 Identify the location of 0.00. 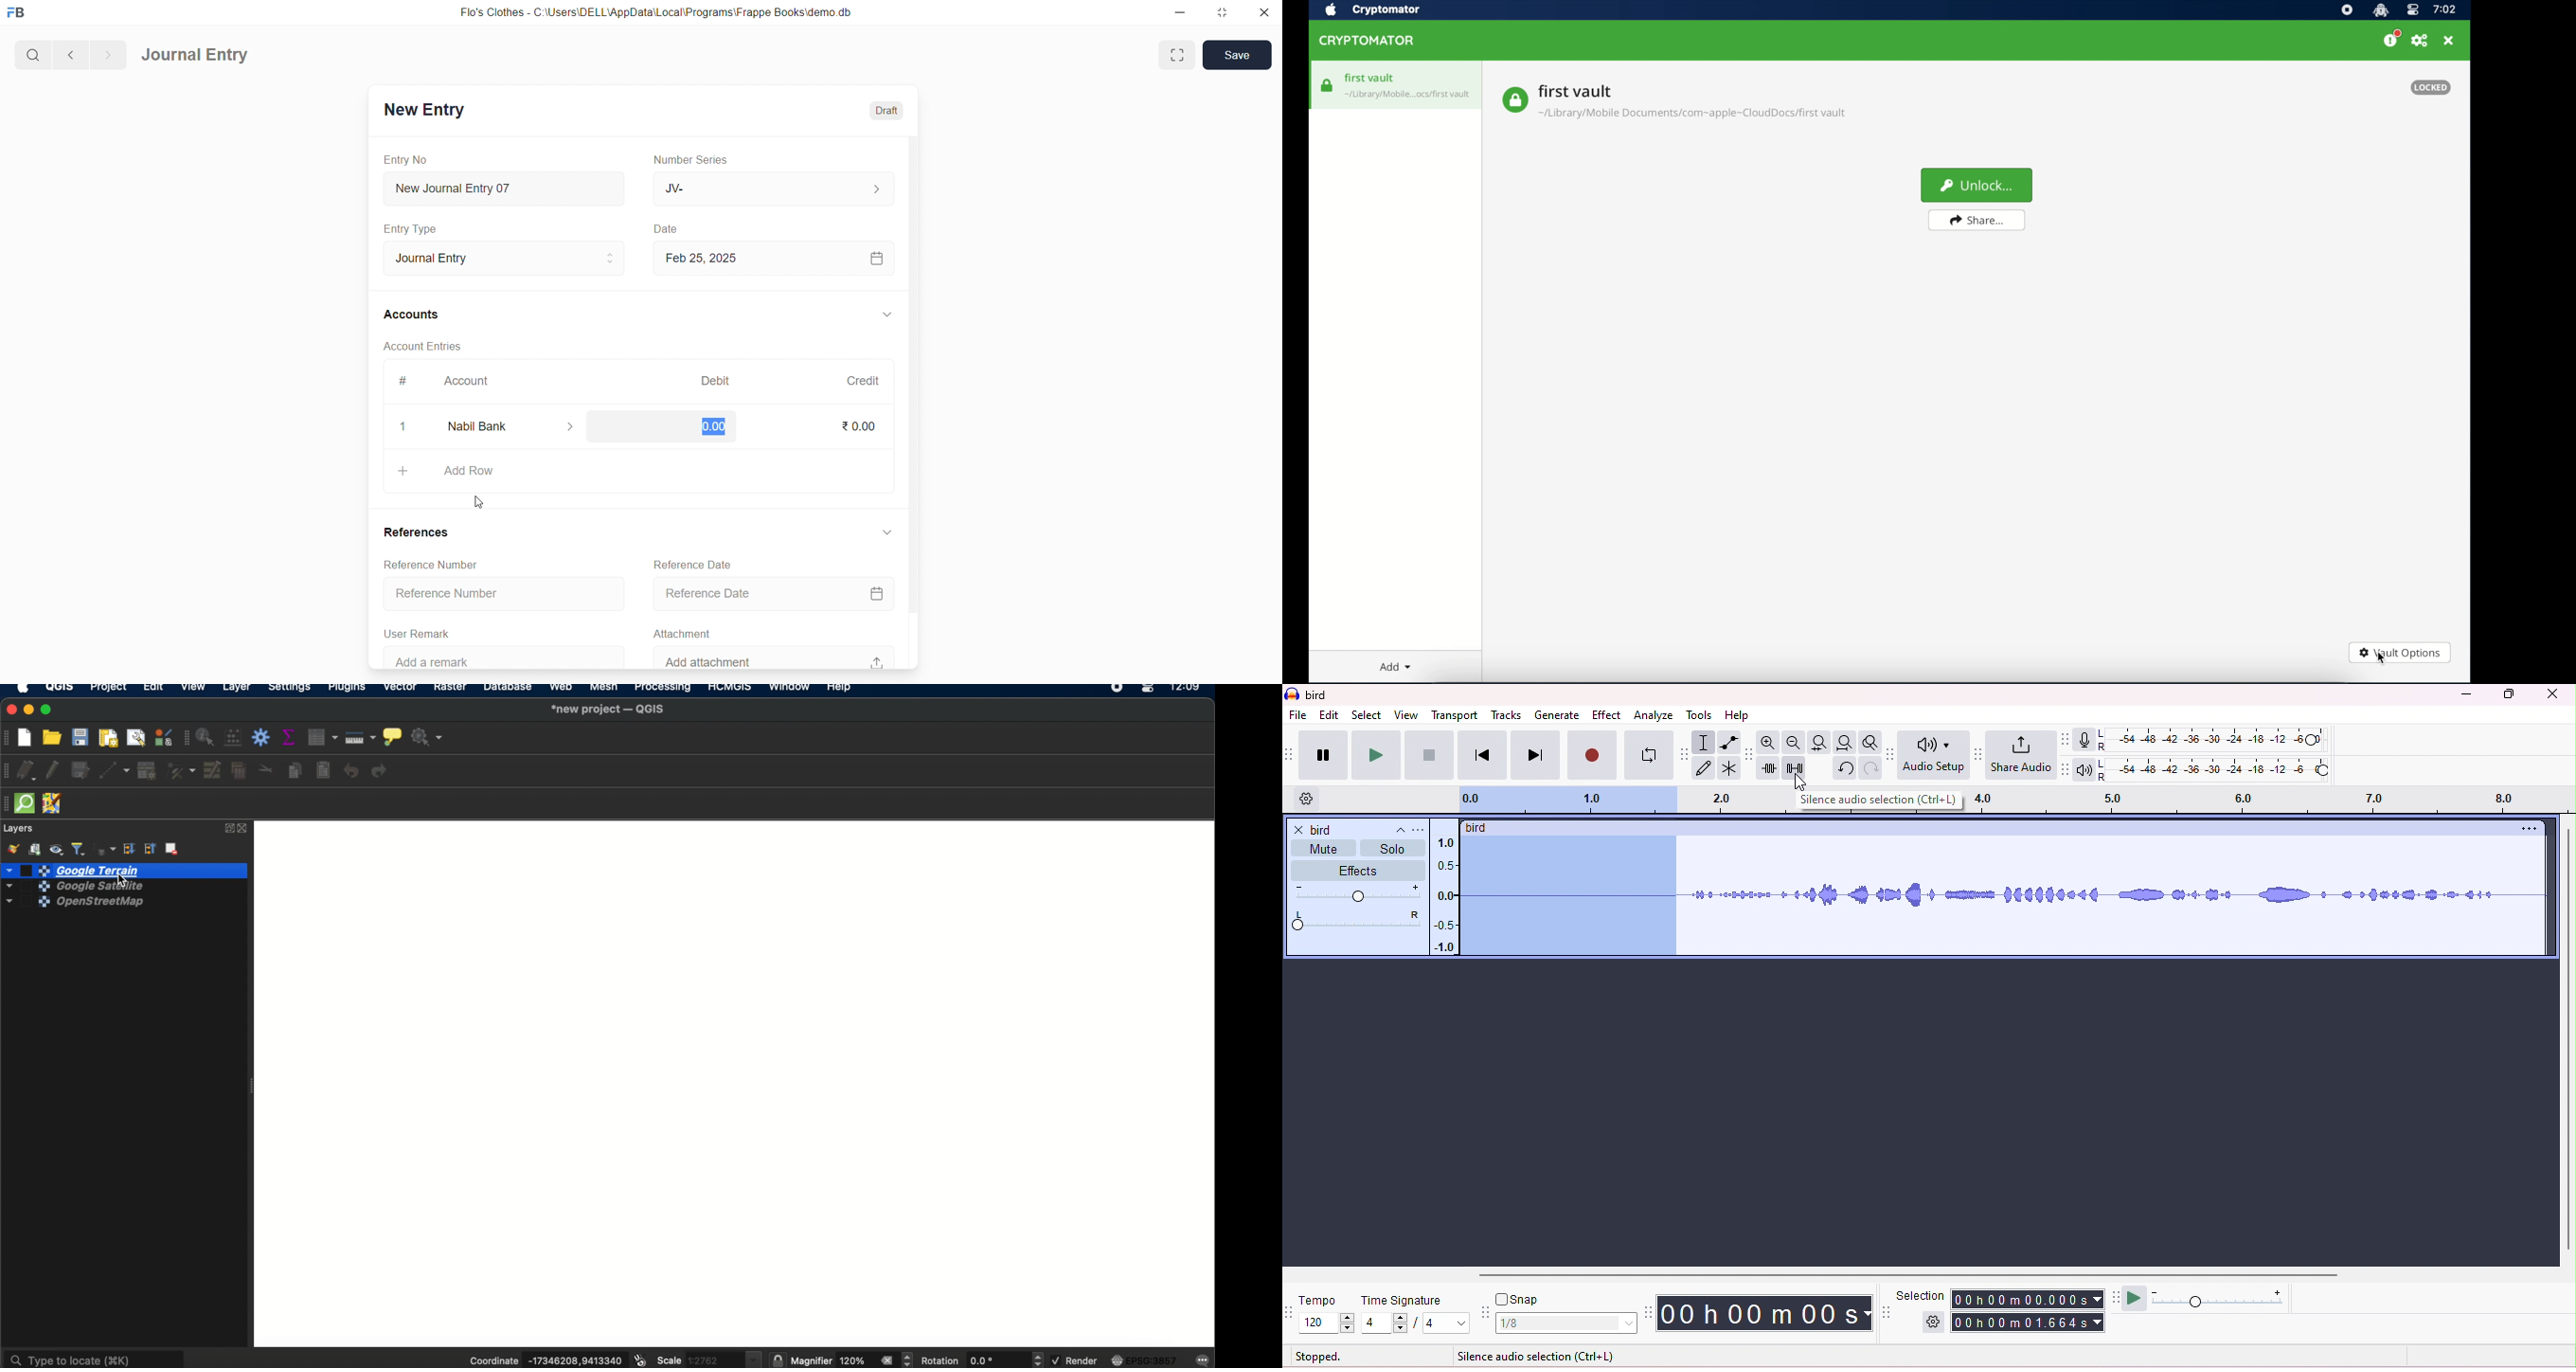
(714, 426).